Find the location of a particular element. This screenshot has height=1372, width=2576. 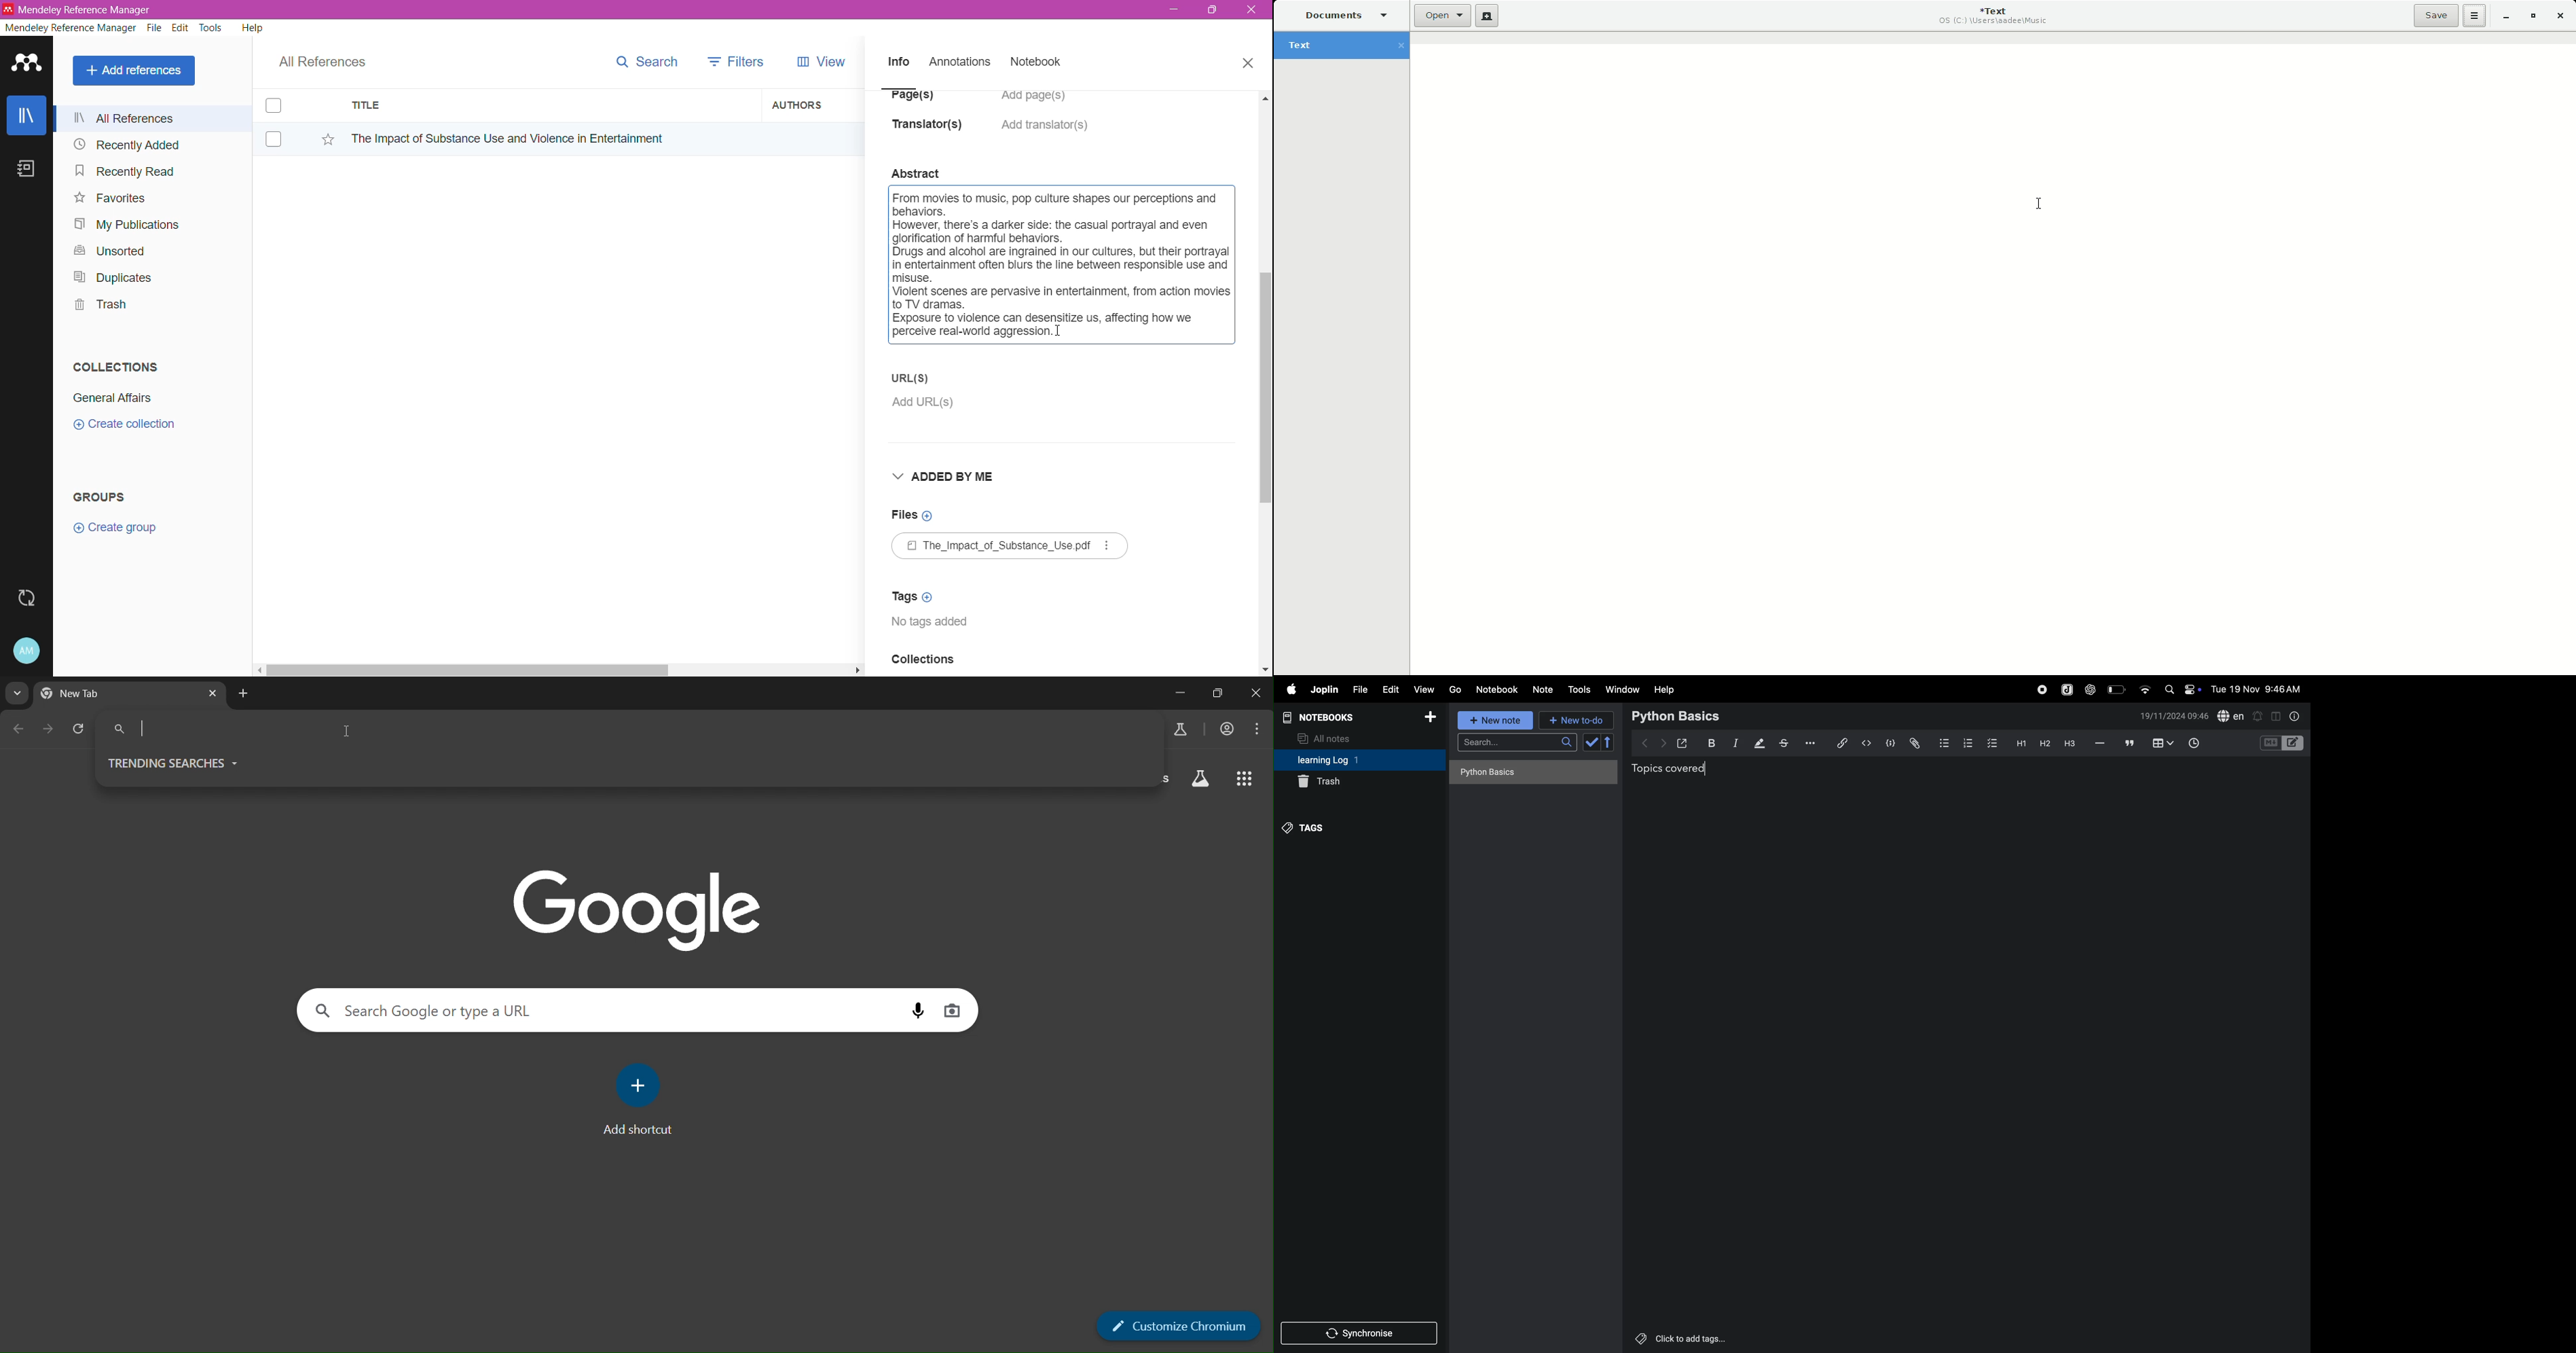

date and time is located at coordinates (2174, 716).